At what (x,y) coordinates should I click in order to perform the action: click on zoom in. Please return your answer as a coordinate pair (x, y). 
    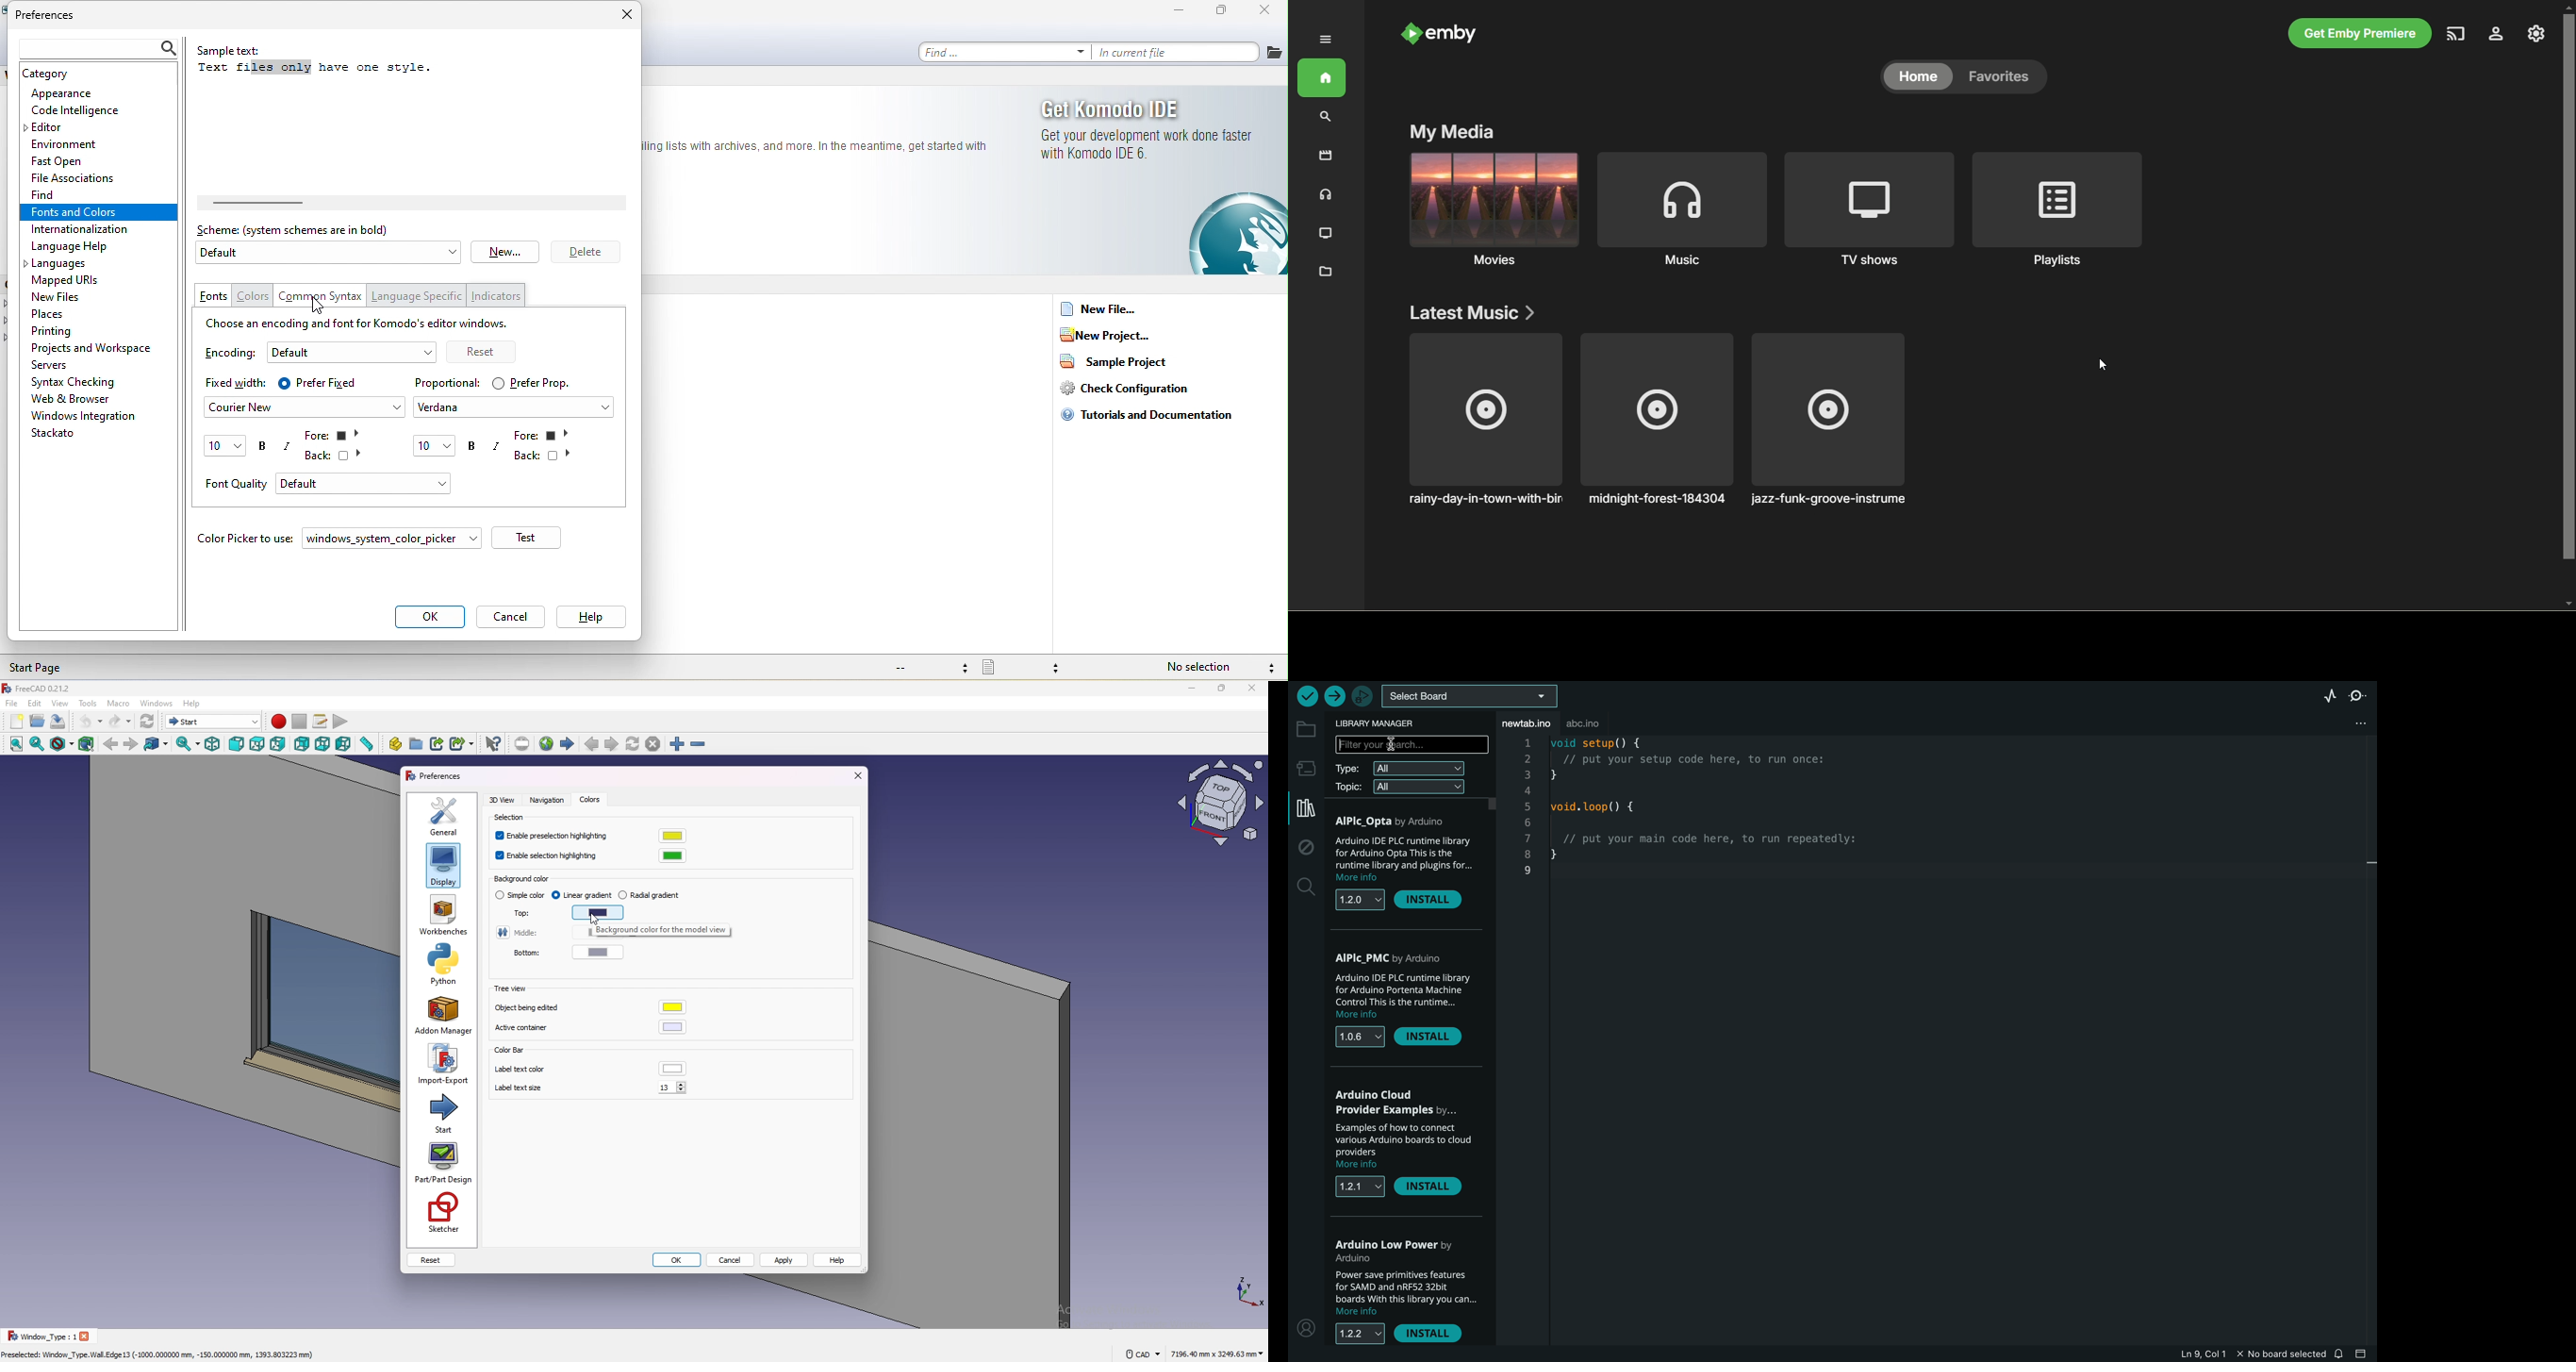
    Looking at the image, I should click on (677, 744).